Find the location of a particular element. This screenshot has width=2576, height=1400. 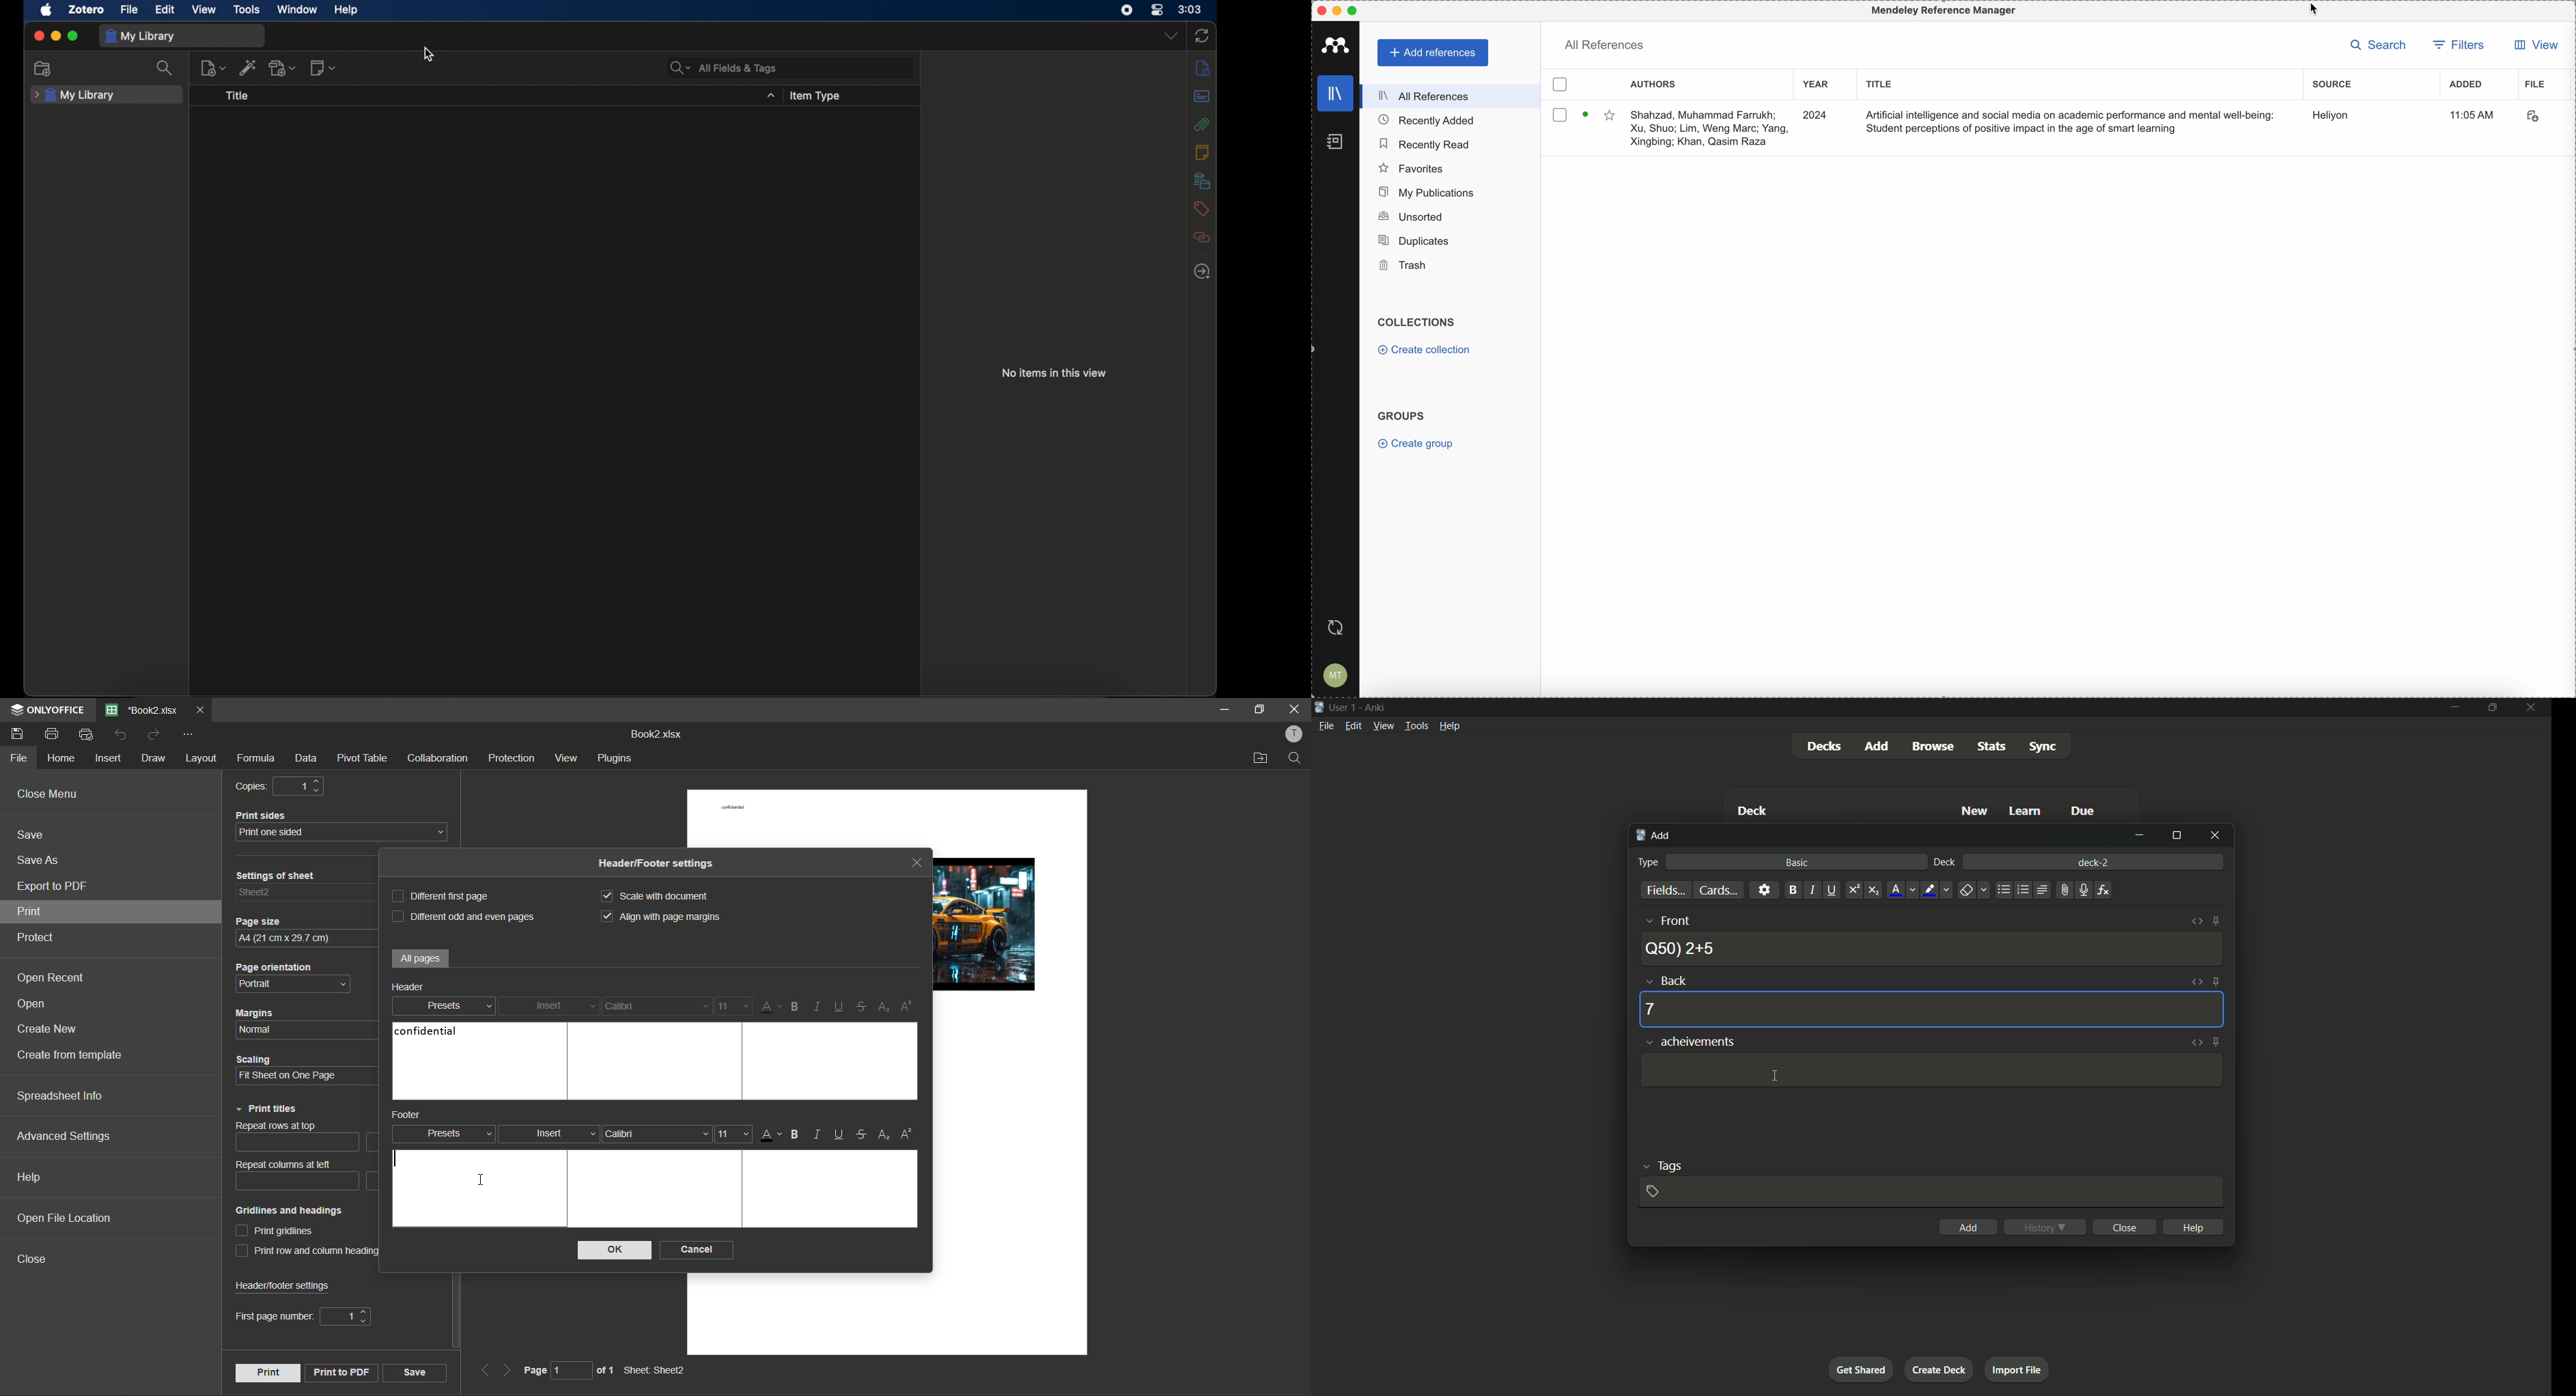

tools is located at coordinates (248, 10).